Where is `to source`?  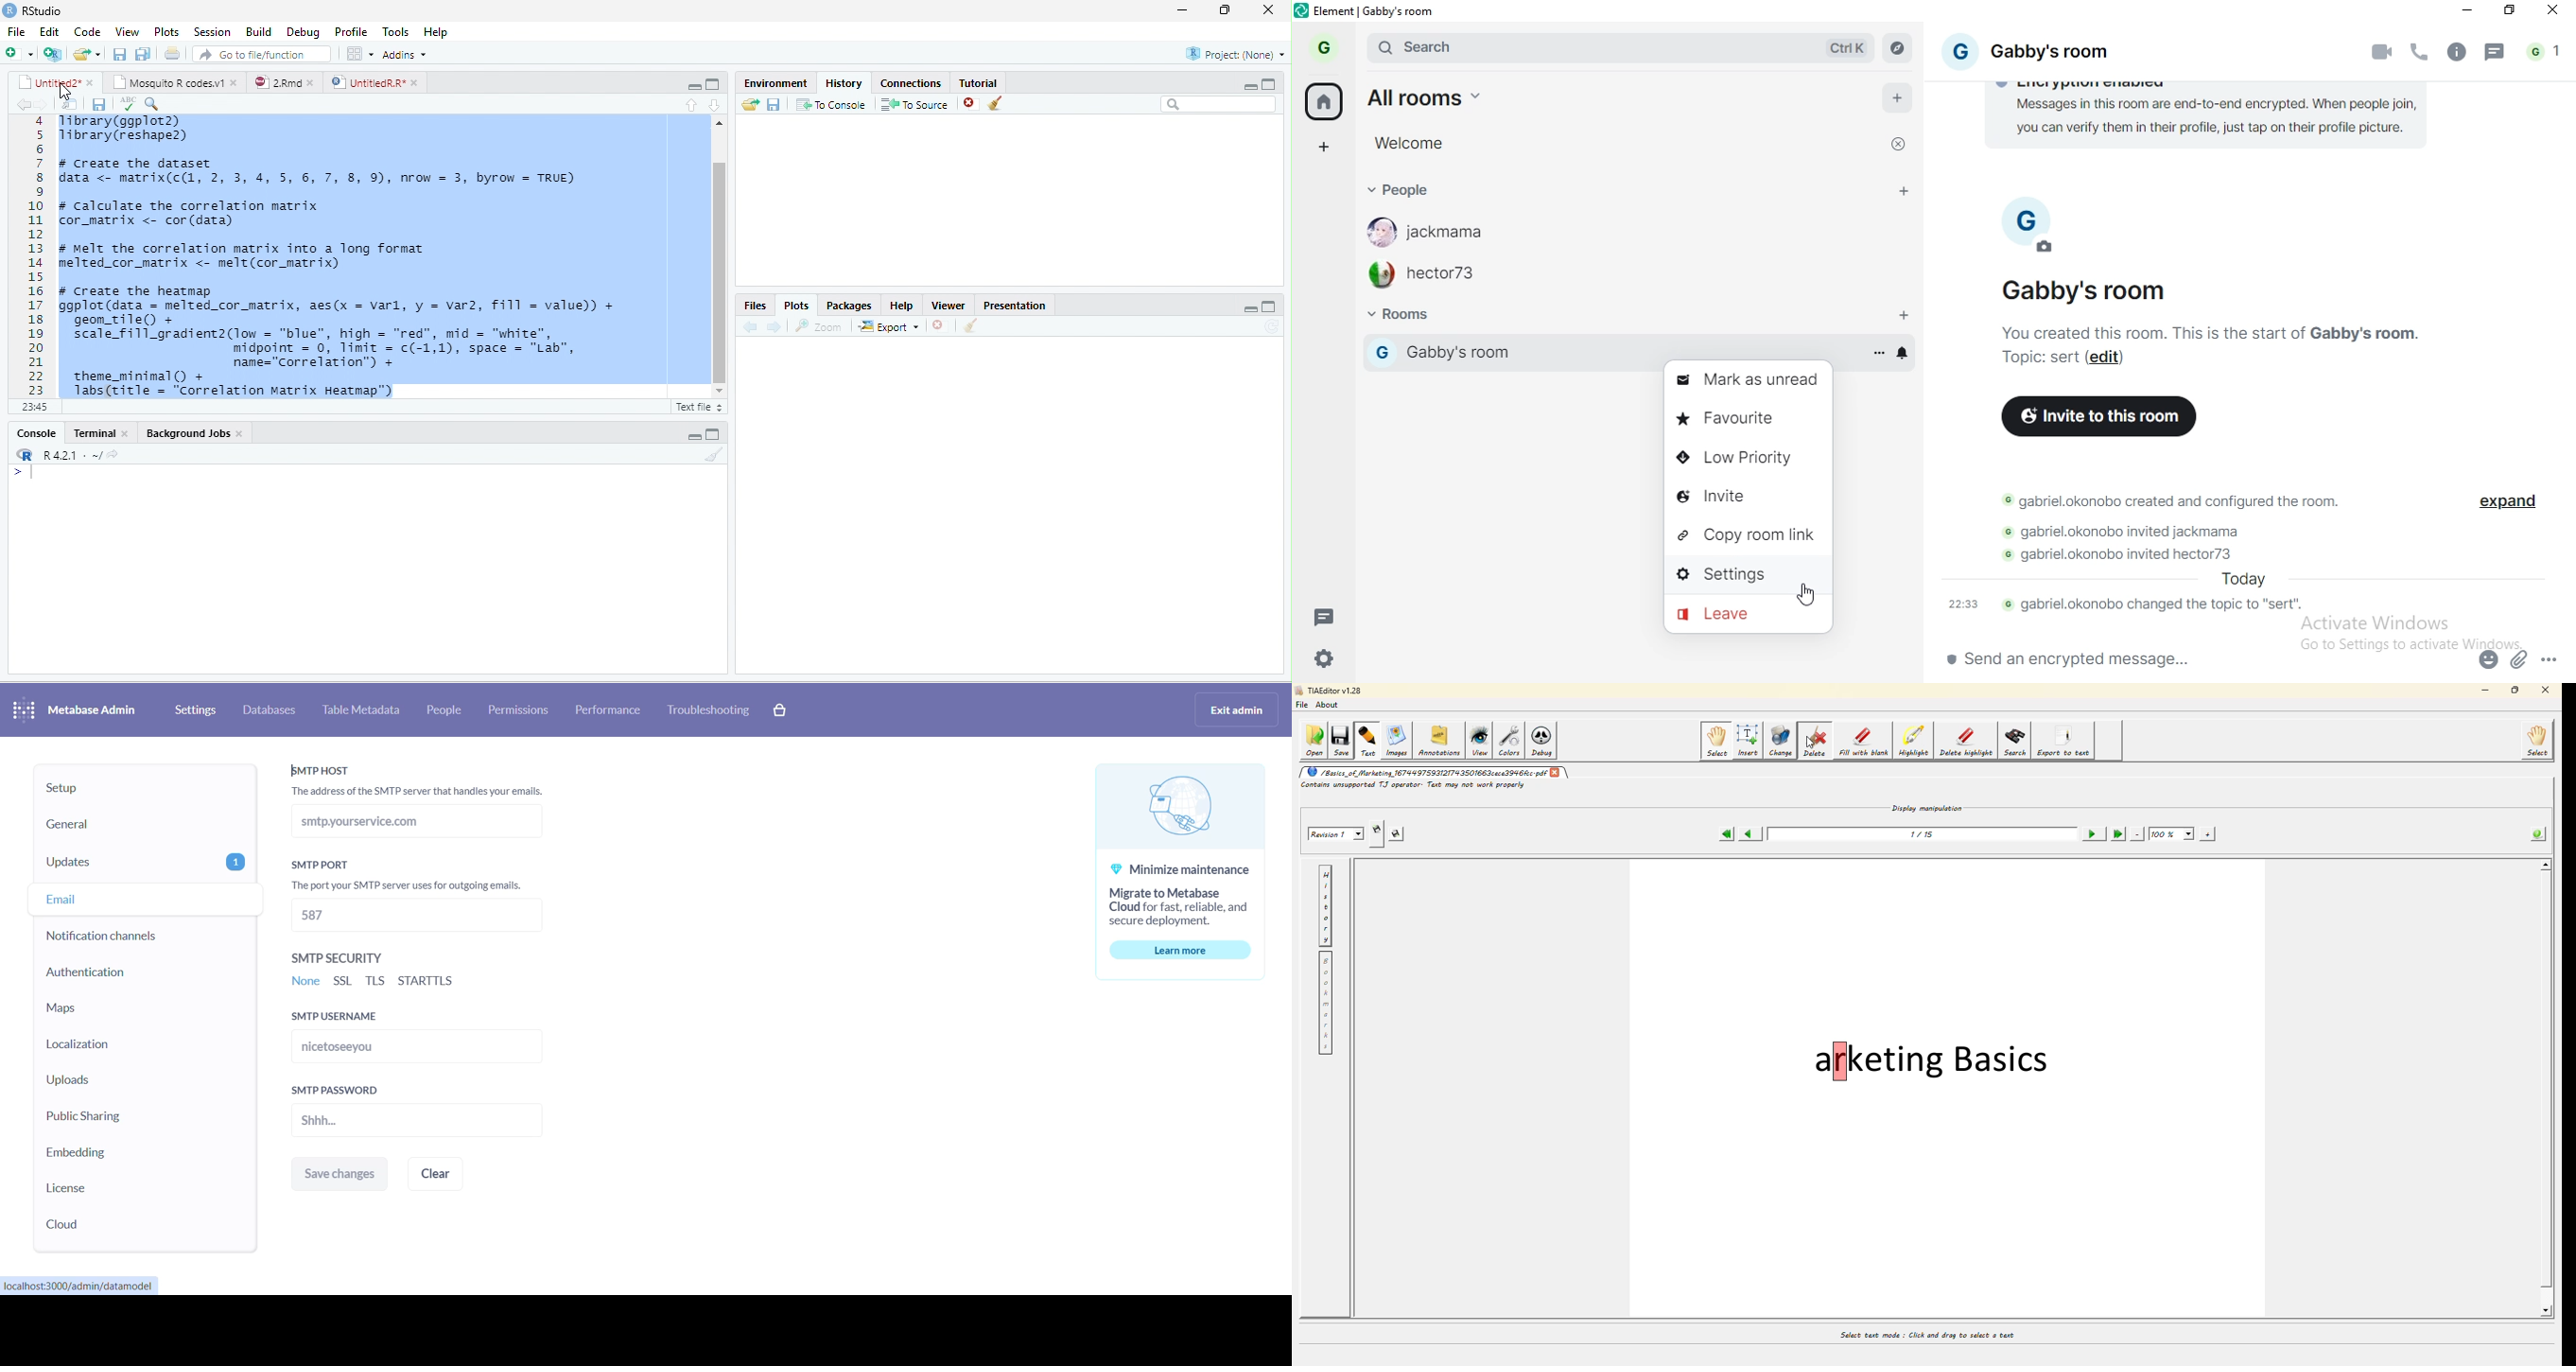
to source is located at coordinates (913, 105).